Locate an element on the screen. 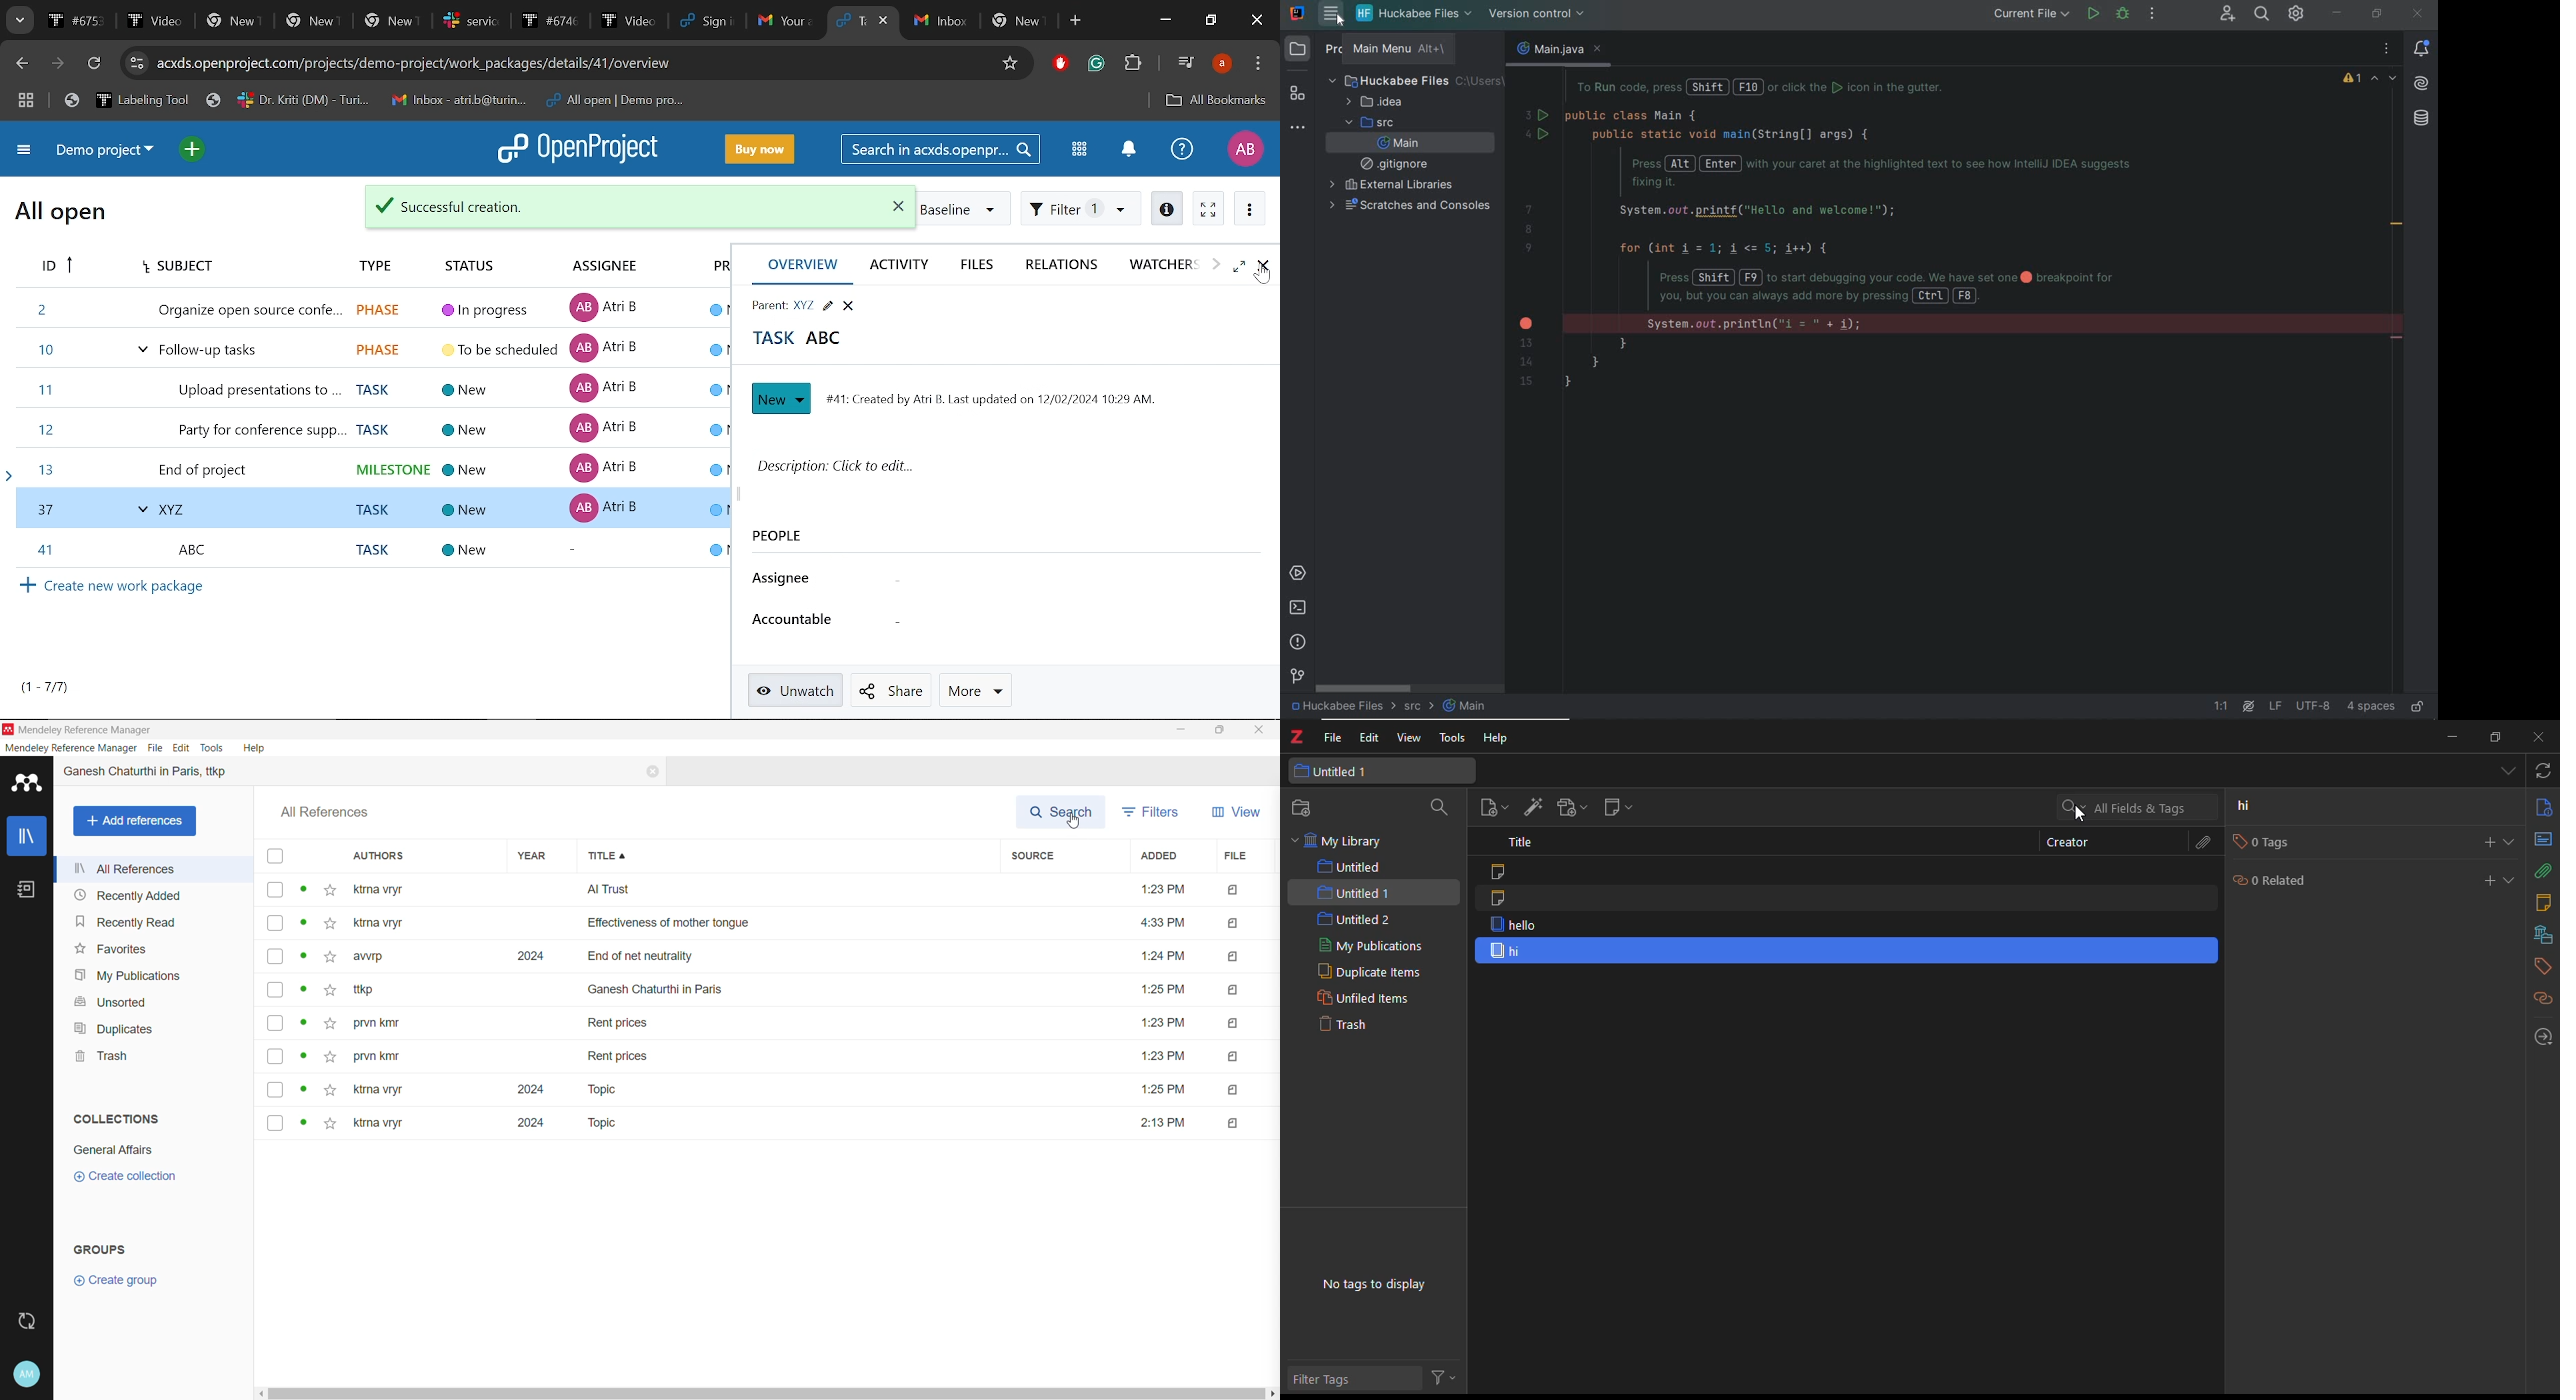 This screenshot has width=2576, height=1400. edit is located at coordinates (1368, 738).